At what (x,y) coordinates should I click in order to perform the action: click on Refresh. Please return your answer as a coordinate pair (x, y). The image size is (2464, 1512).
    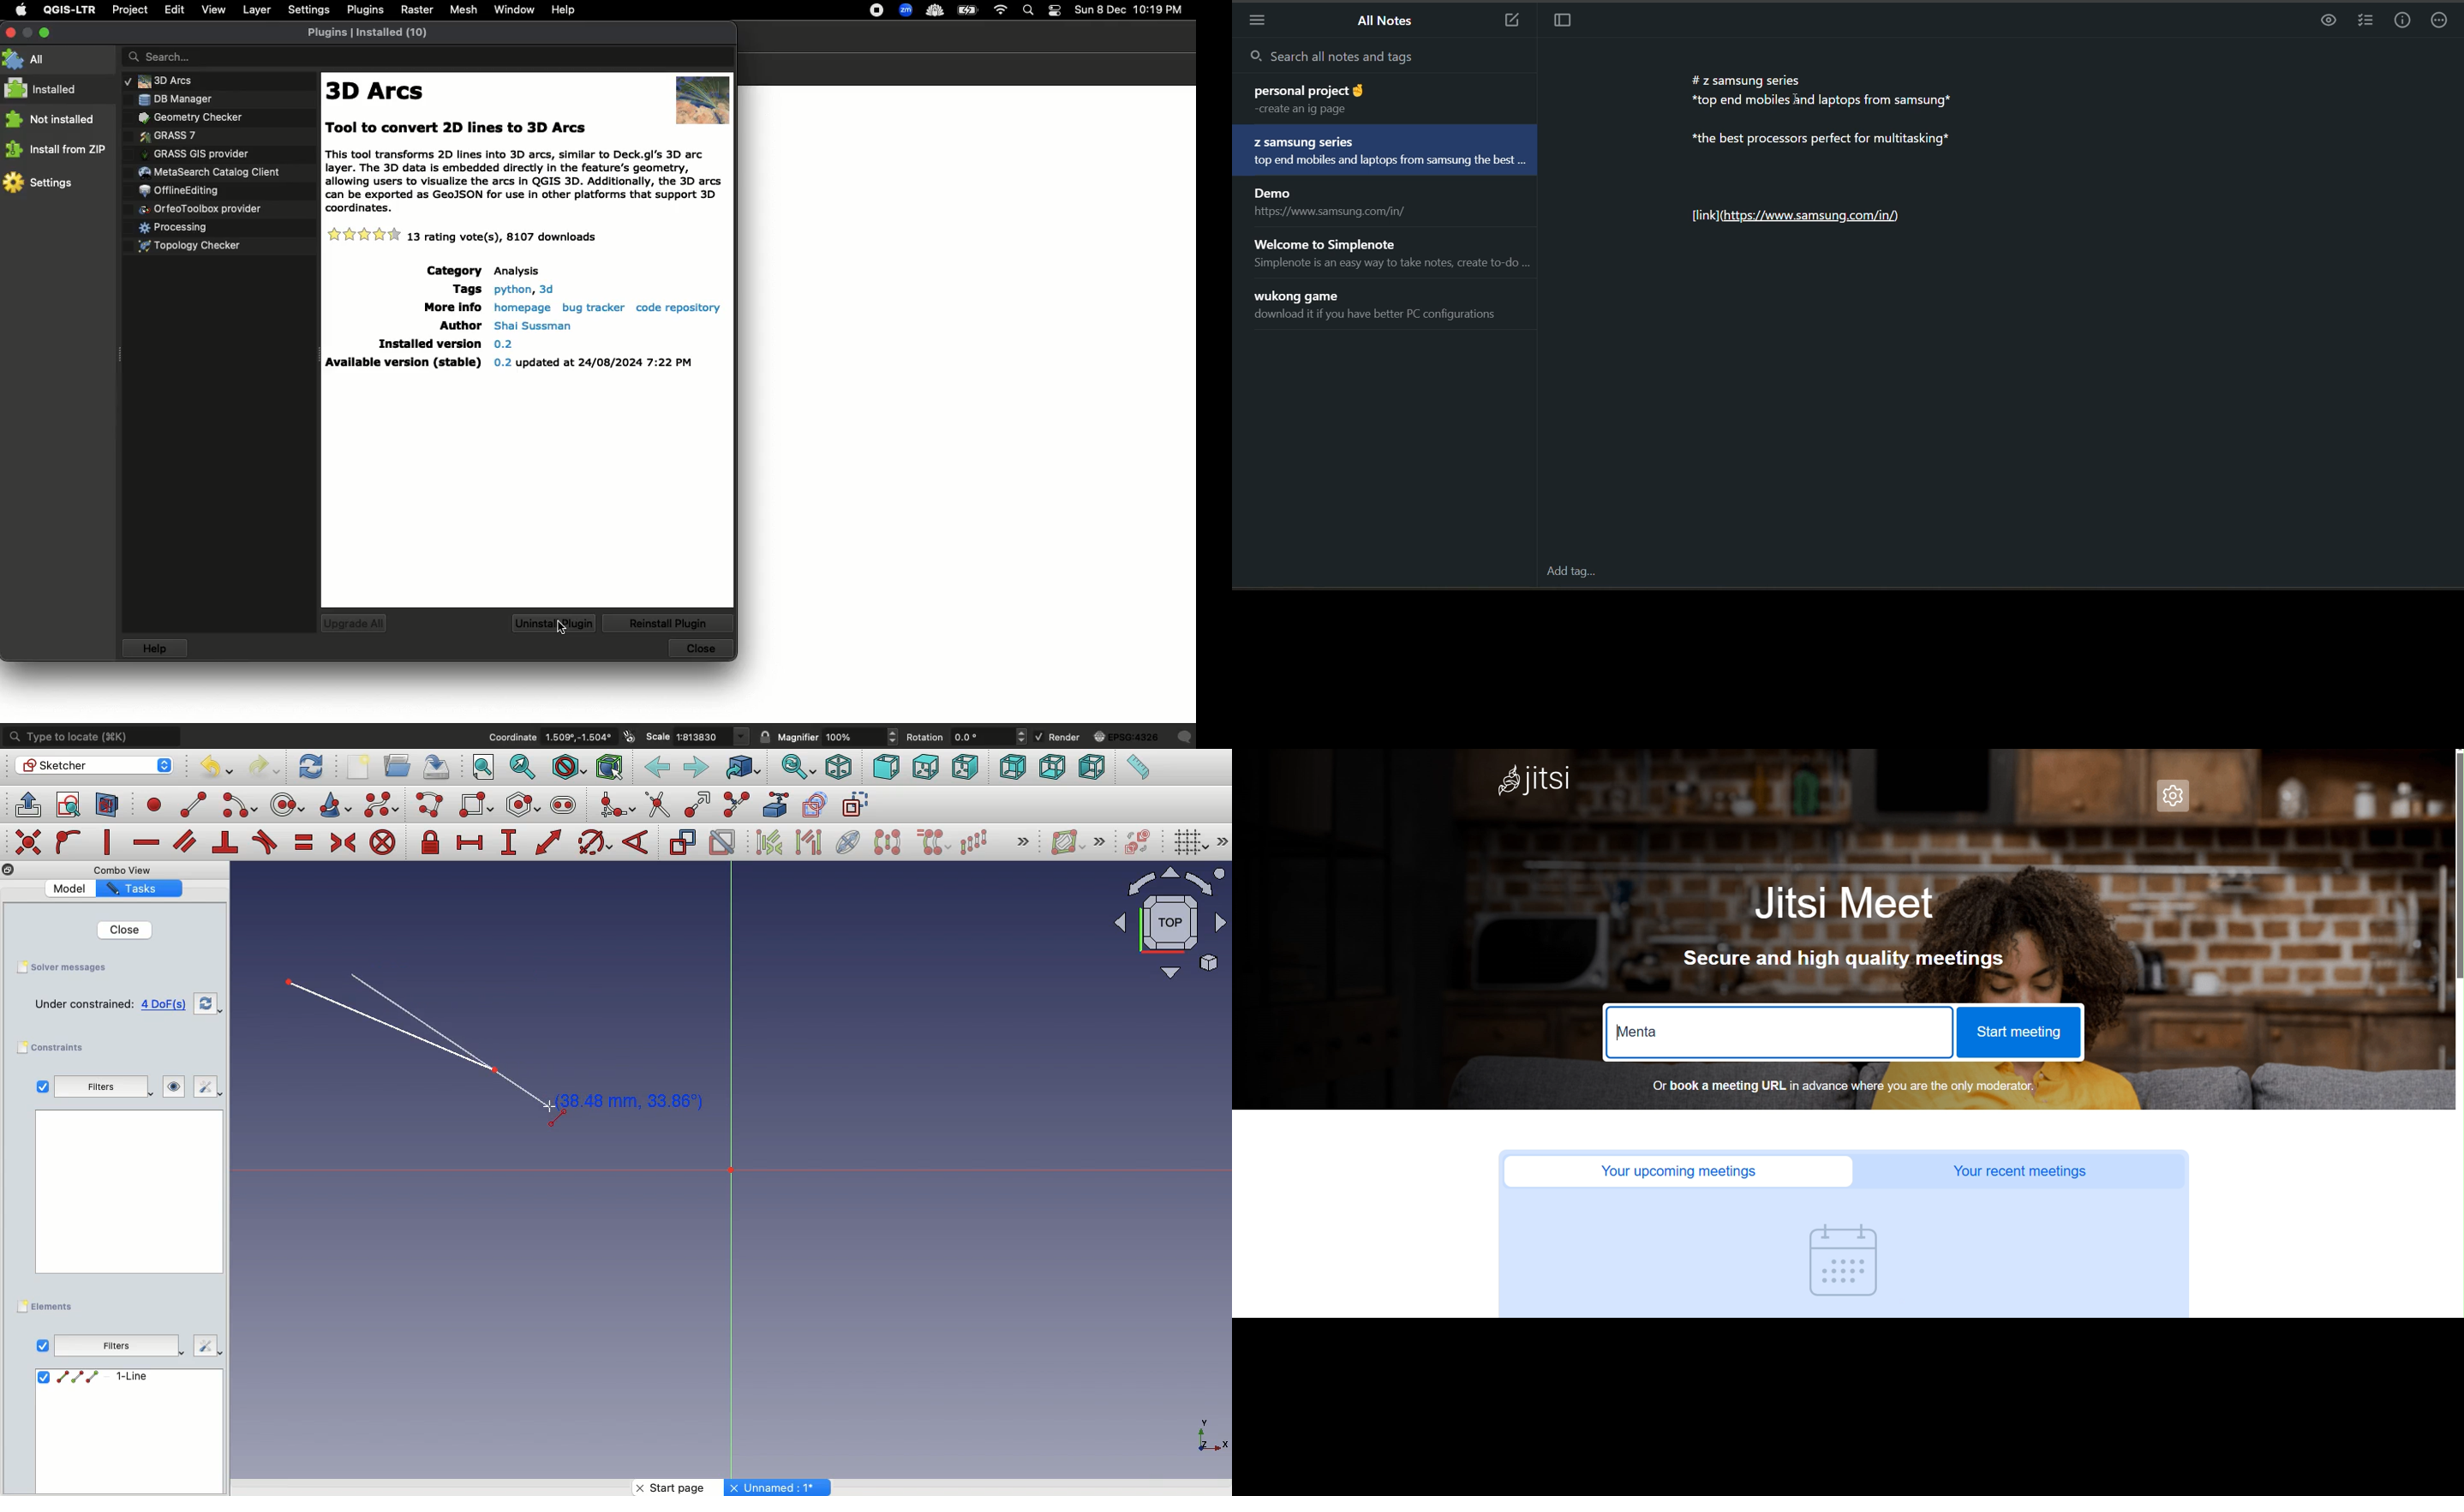
    Looking at the image, I should click on (205, 1006).